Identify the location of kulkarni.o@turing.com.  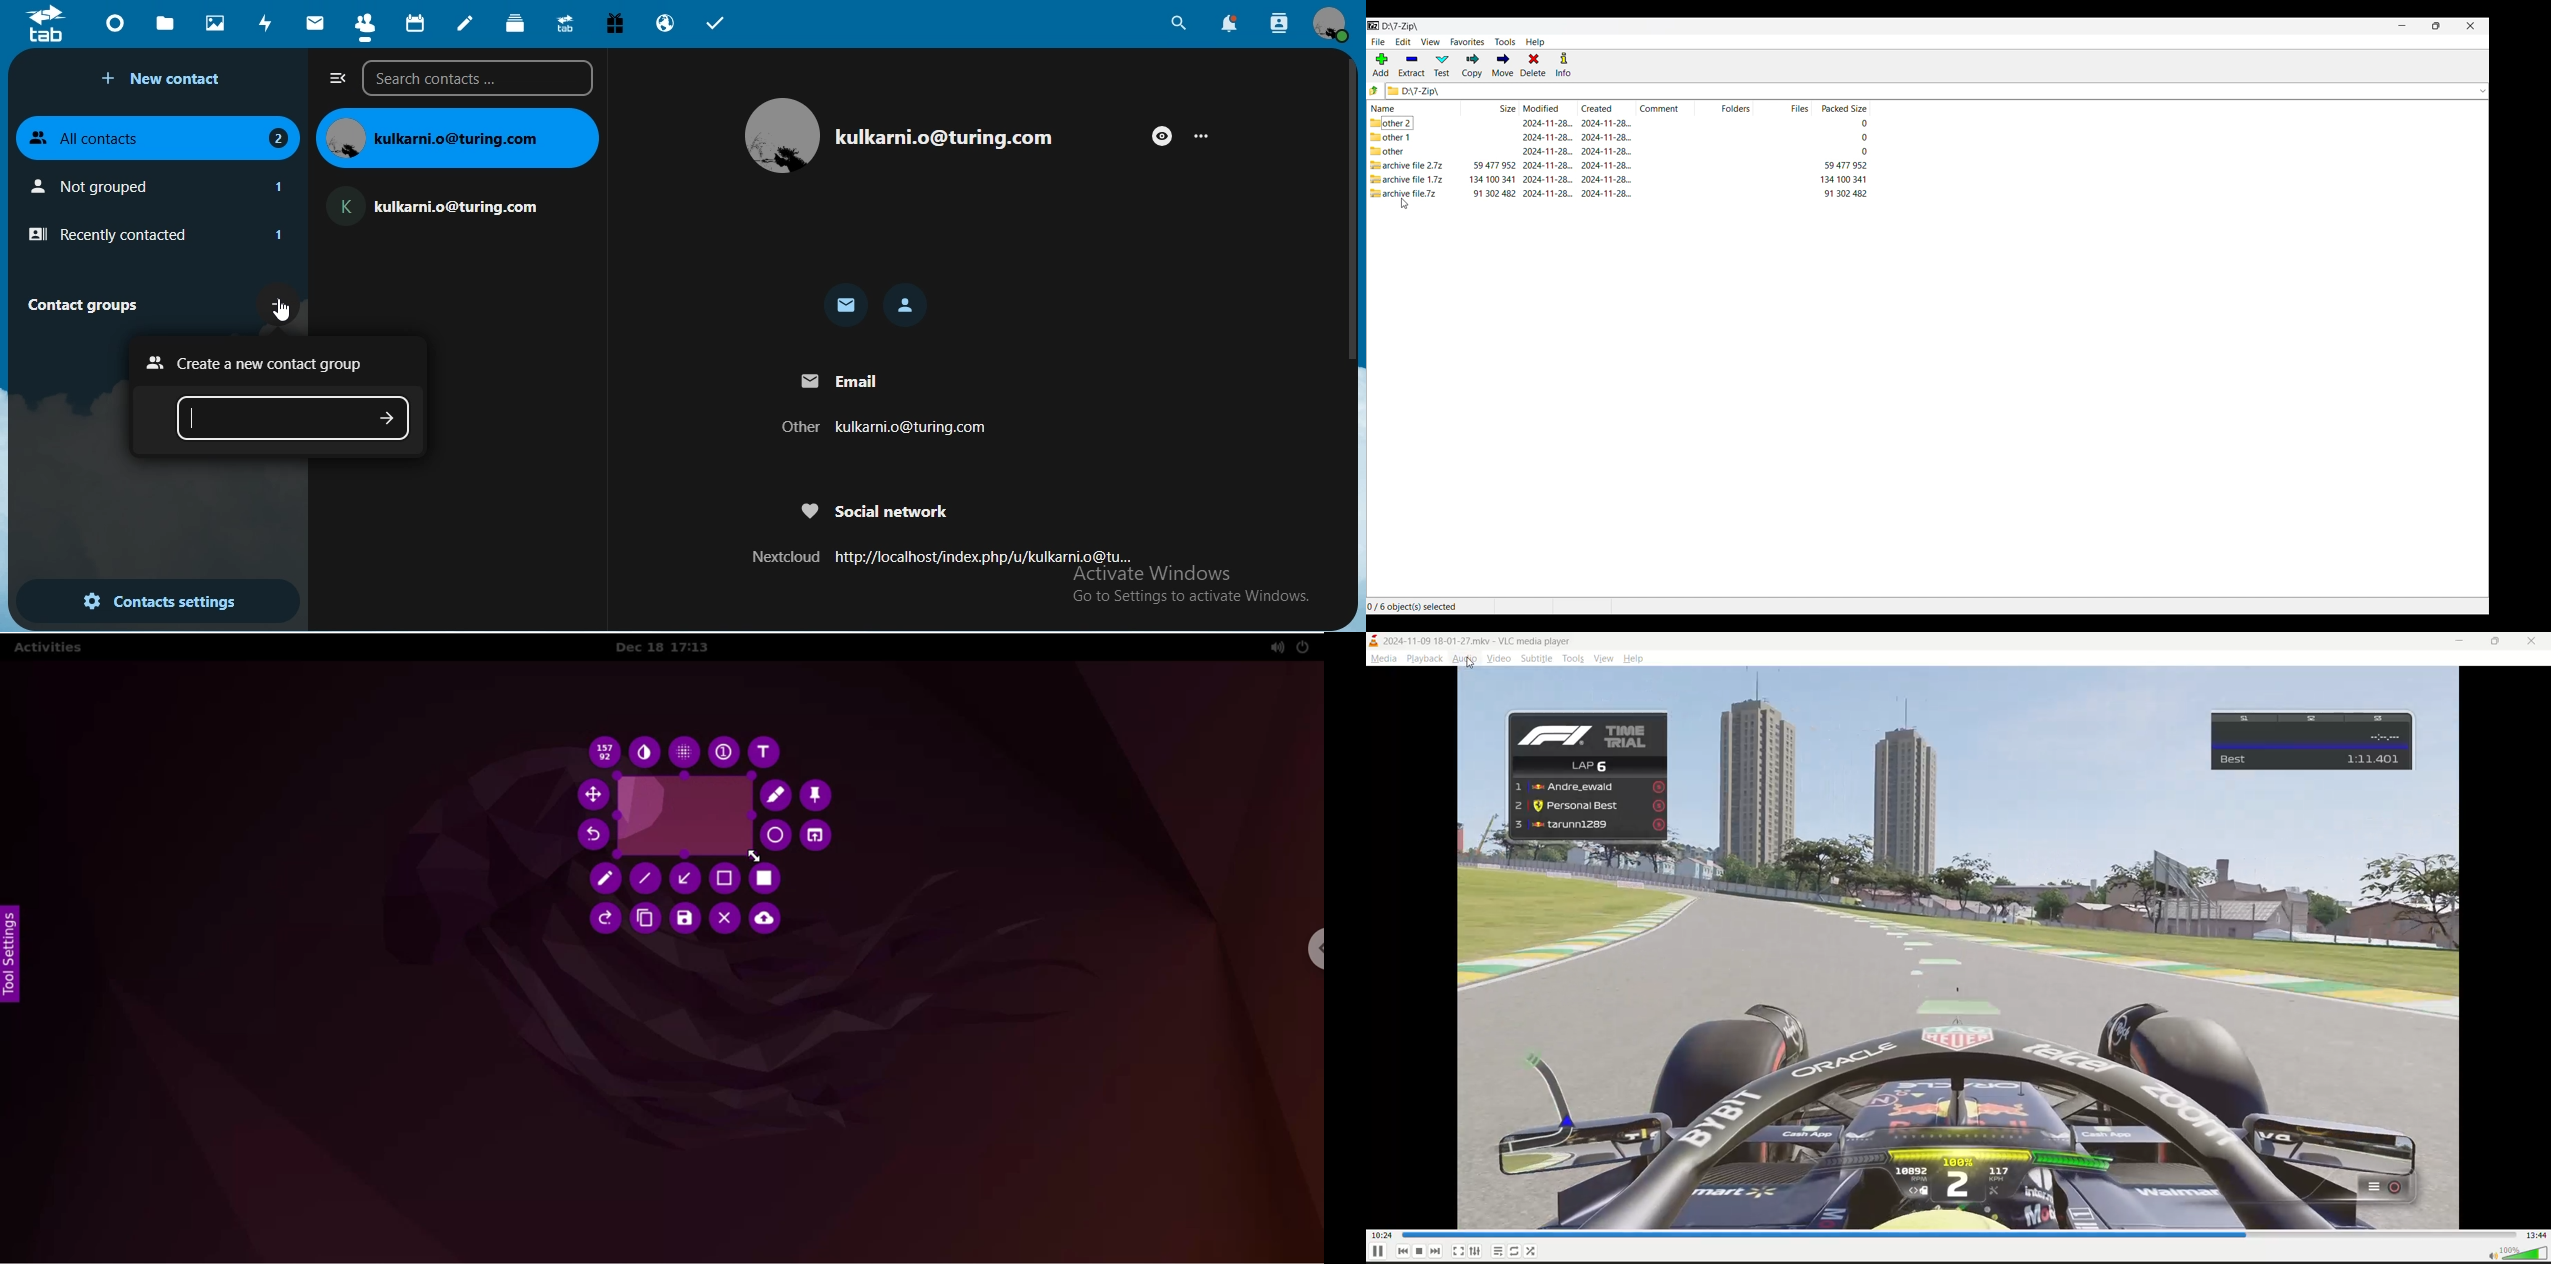
(943, 137).